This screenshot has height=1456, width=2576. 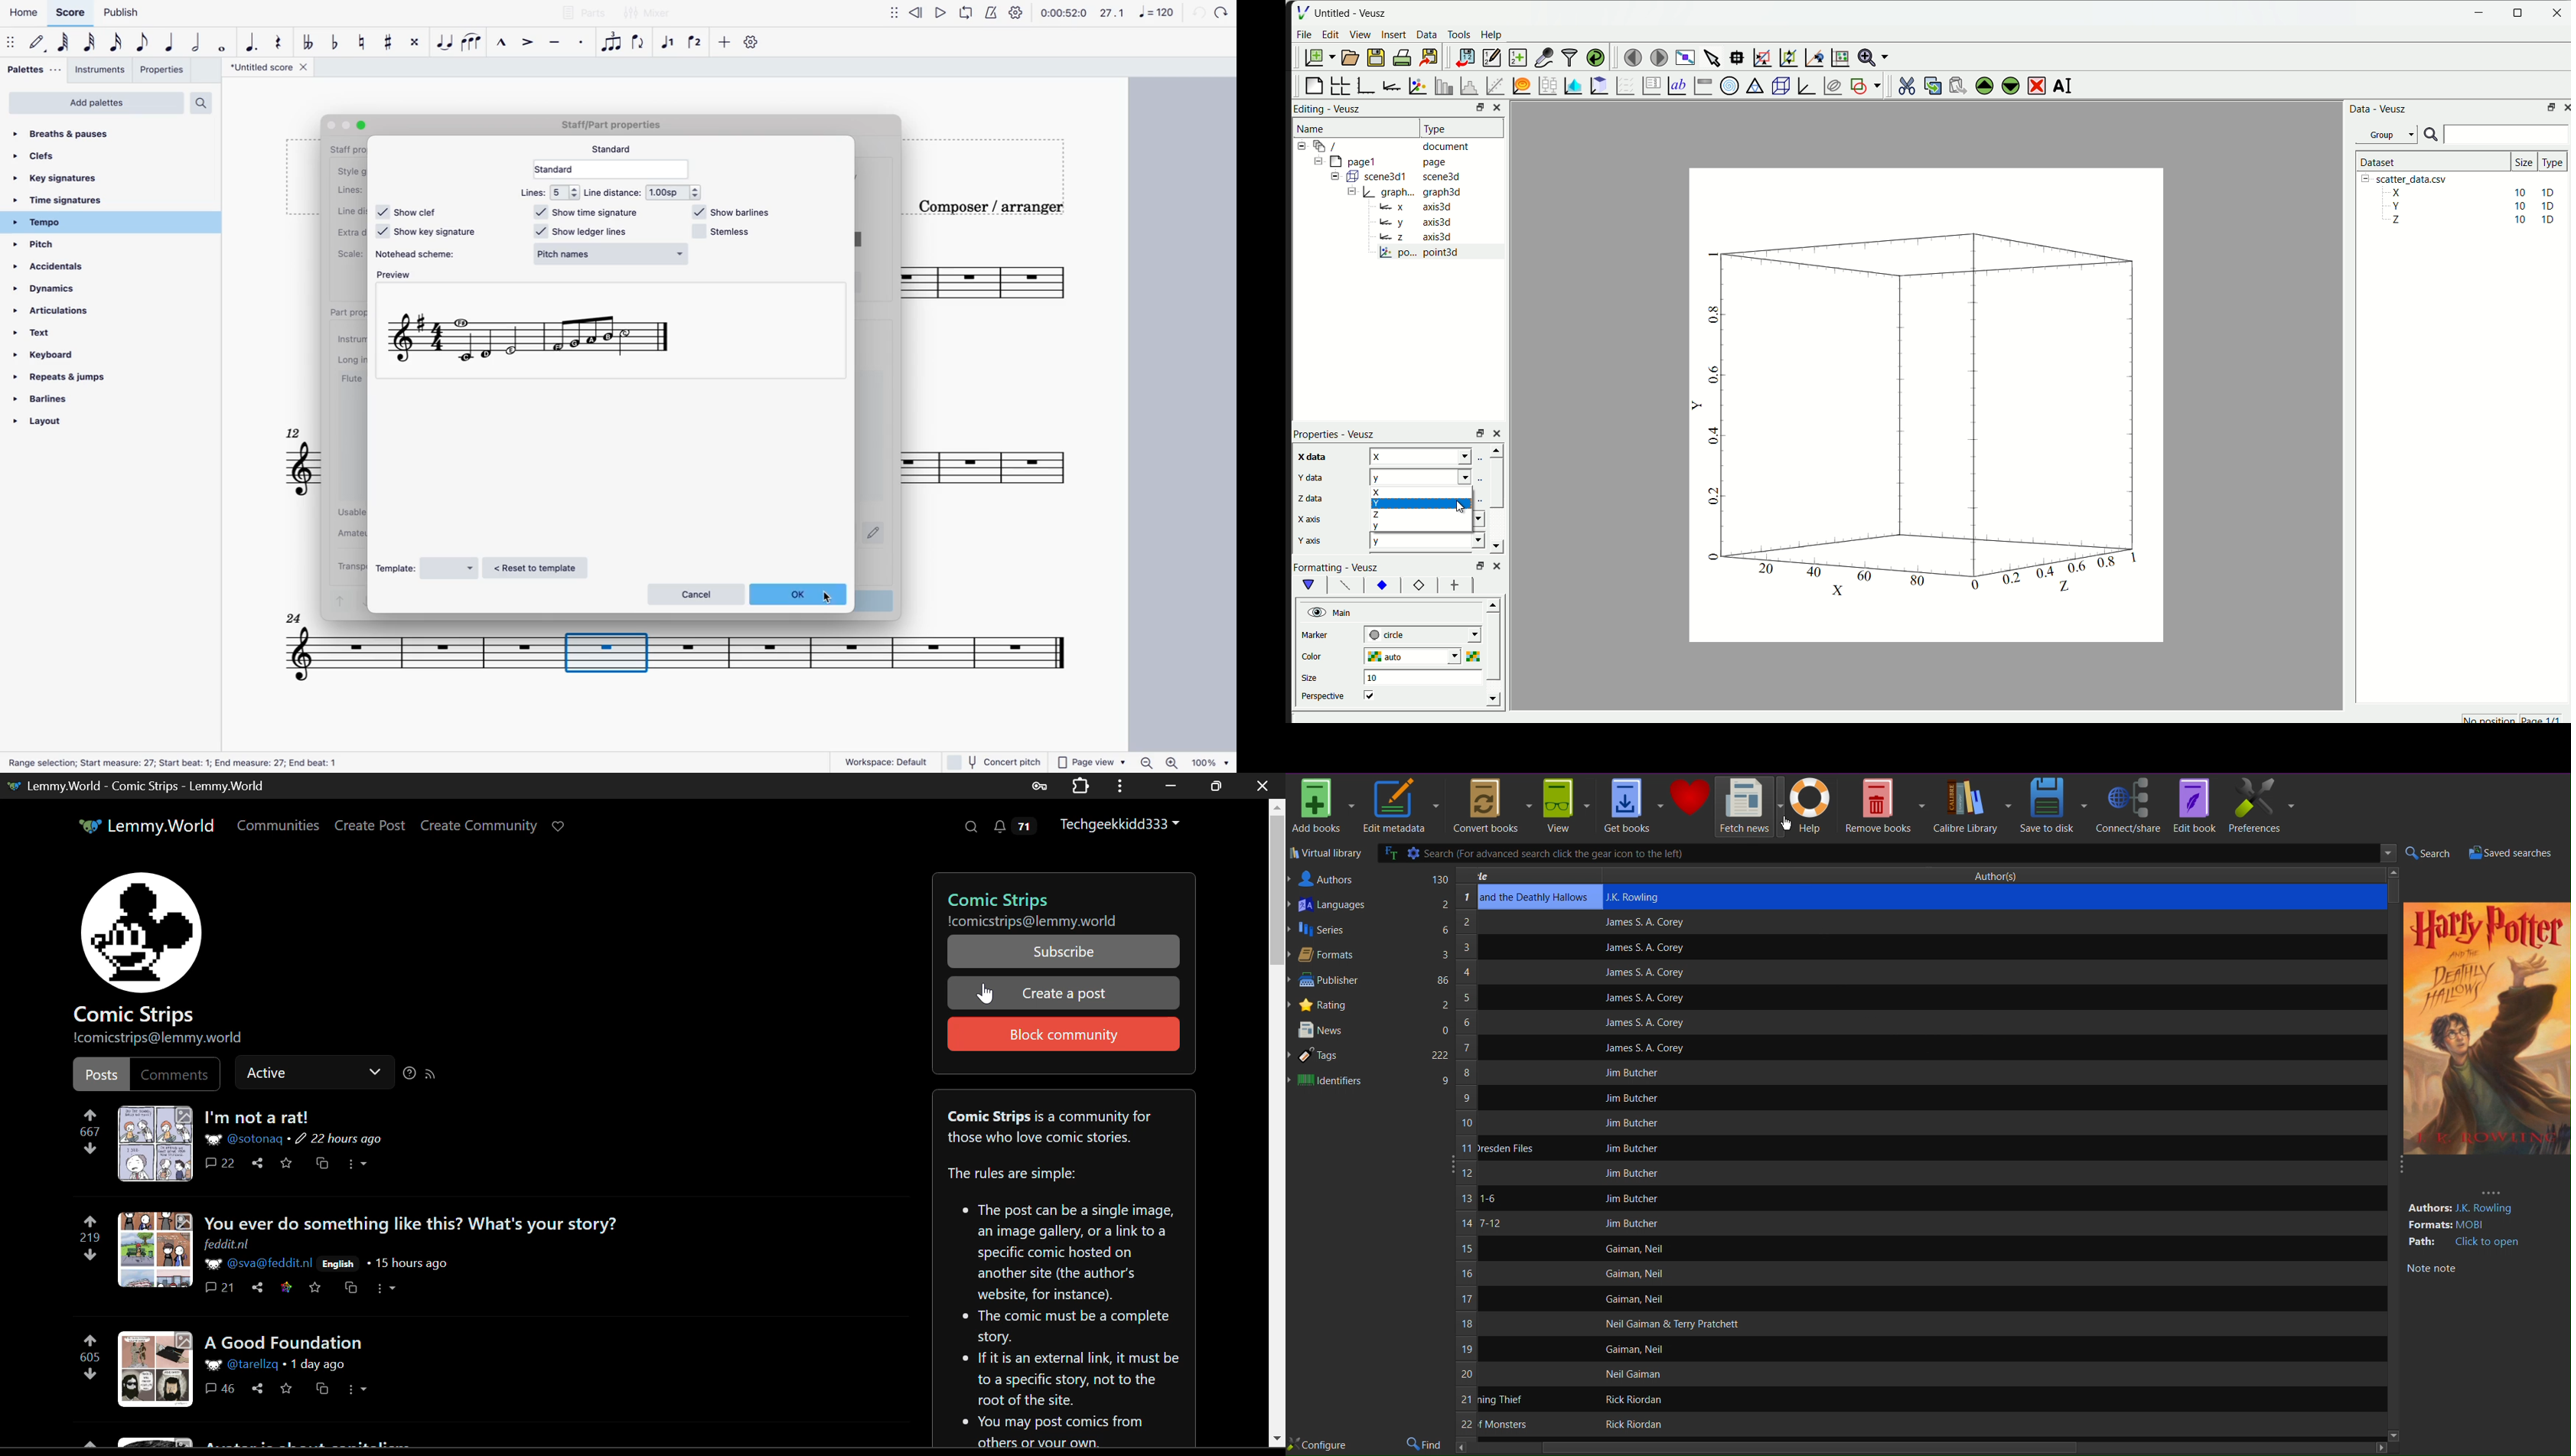 What do you see at coordinates (723, 233) in the screenshot?
I see `stemless` at bounding box center [723, 233].